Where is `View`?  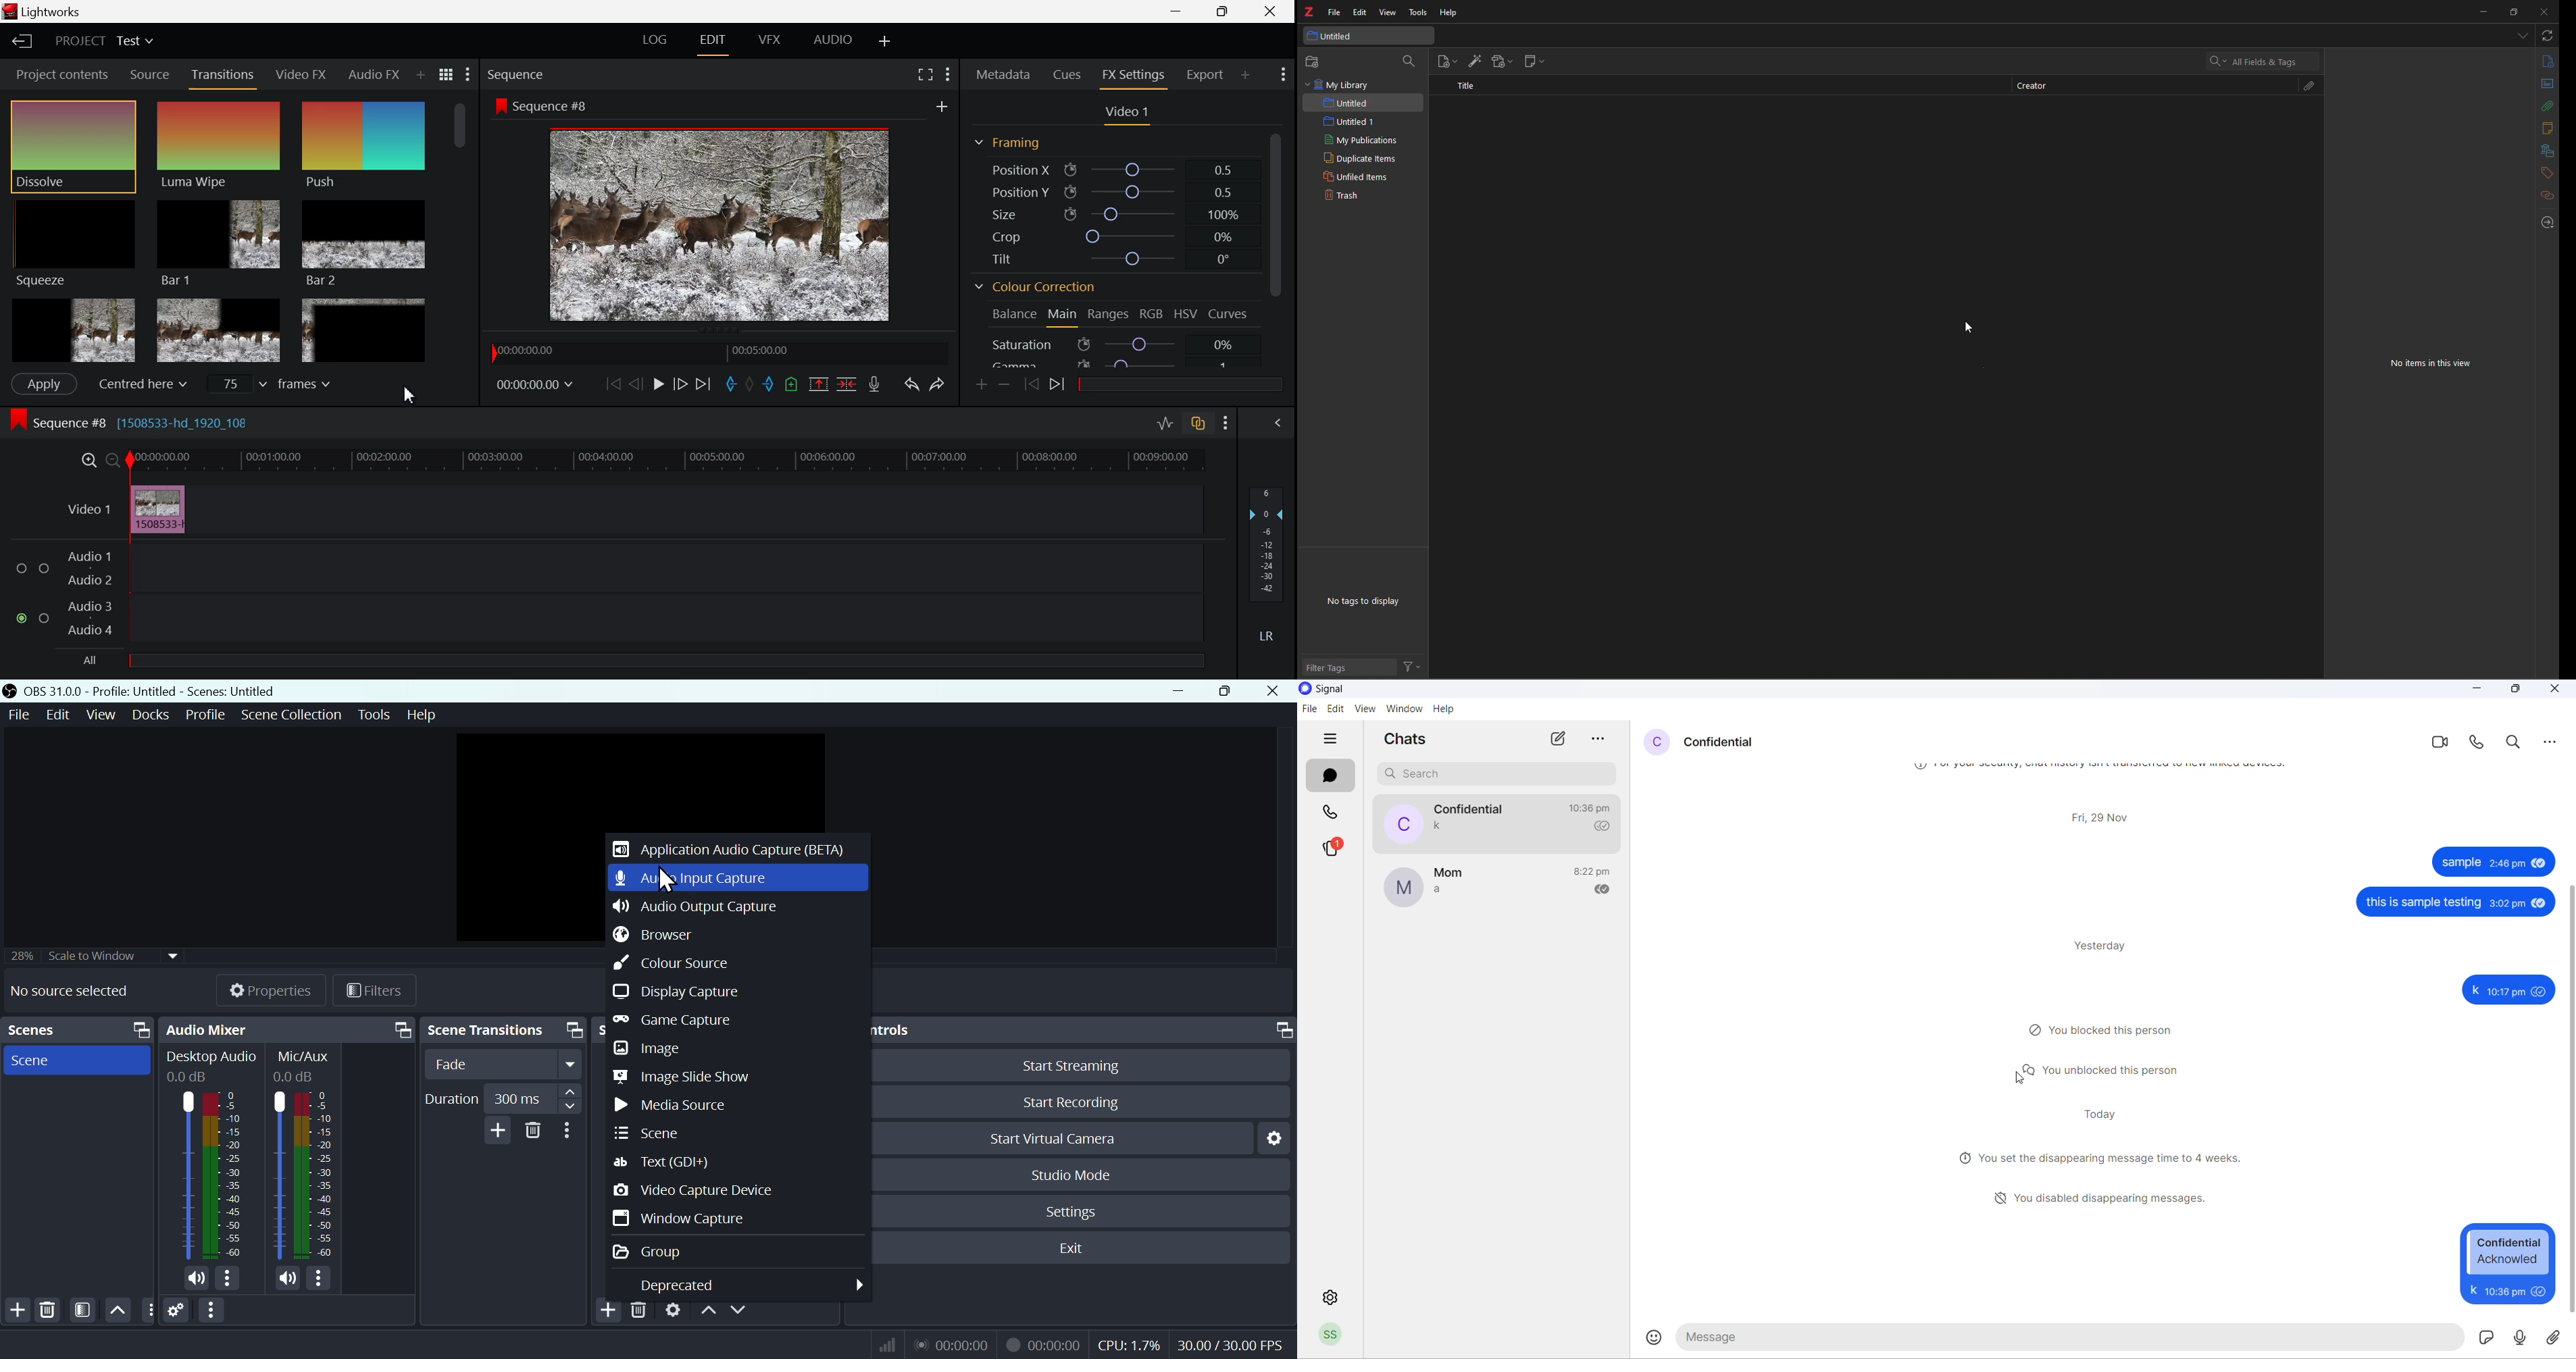
View is located at coordinates (103, 715).